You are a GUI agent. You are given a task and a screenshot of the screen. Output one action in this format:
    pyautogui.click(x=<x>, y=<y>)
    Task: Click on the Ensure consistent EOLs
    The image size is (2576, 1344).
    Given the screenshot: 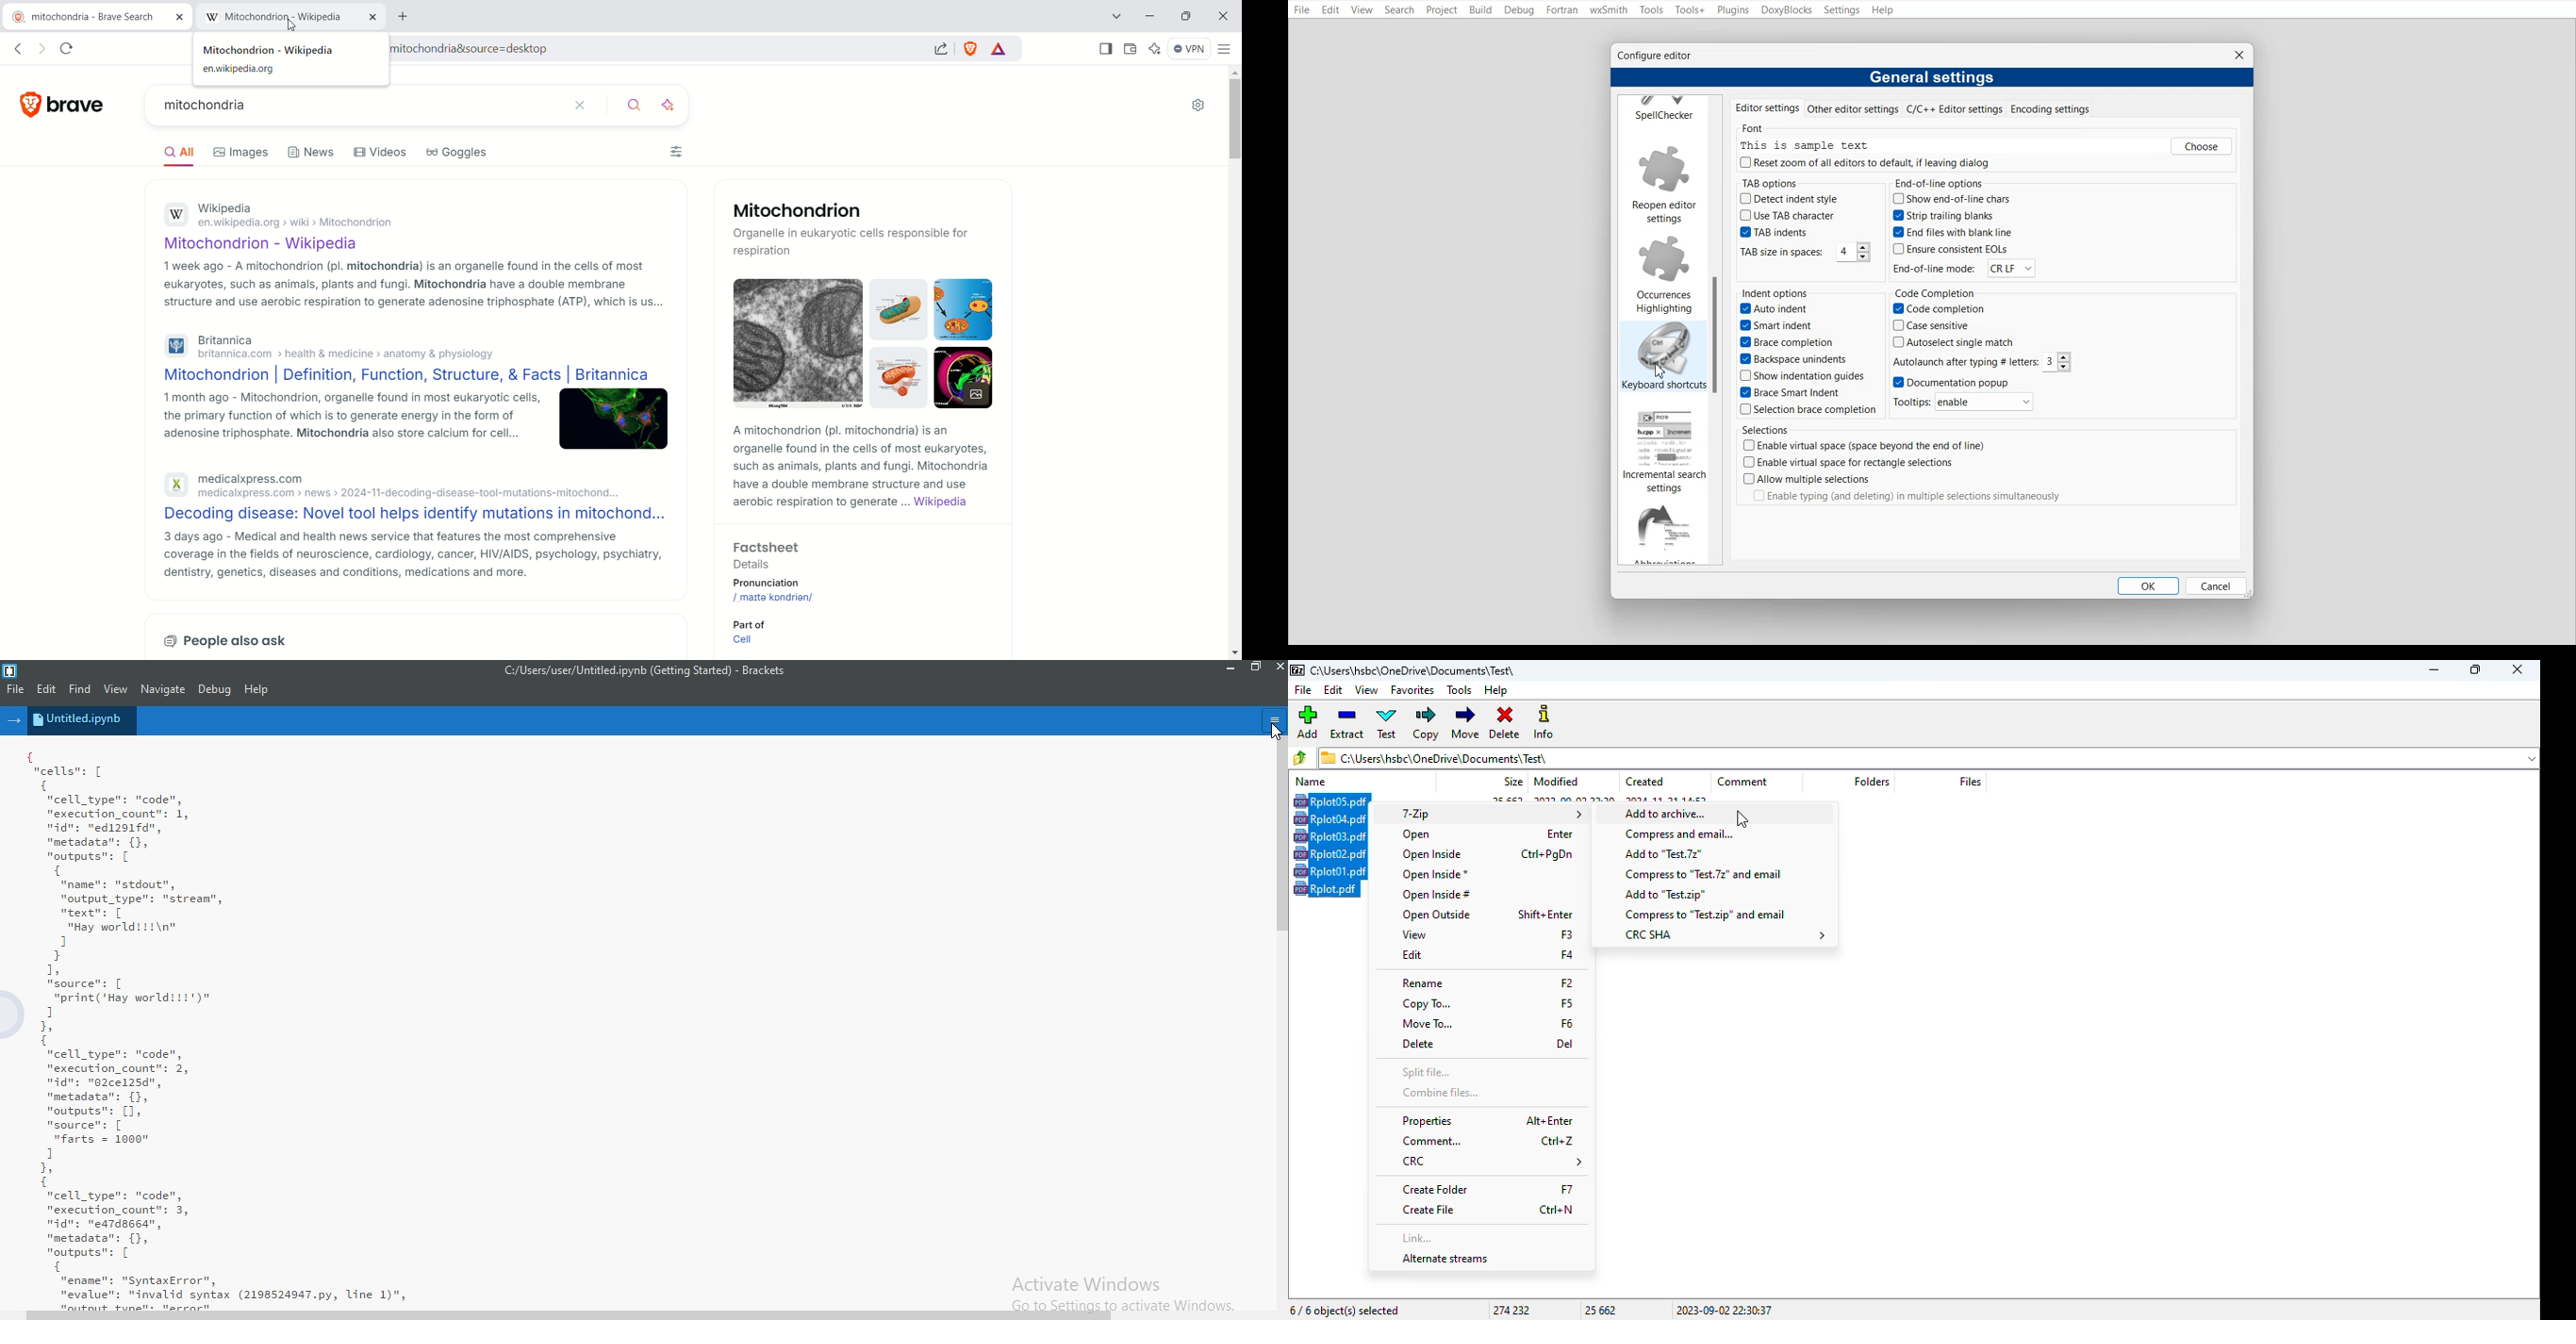 What is the action you would take?
    pyautogui.click(x=1949, y=250)
    